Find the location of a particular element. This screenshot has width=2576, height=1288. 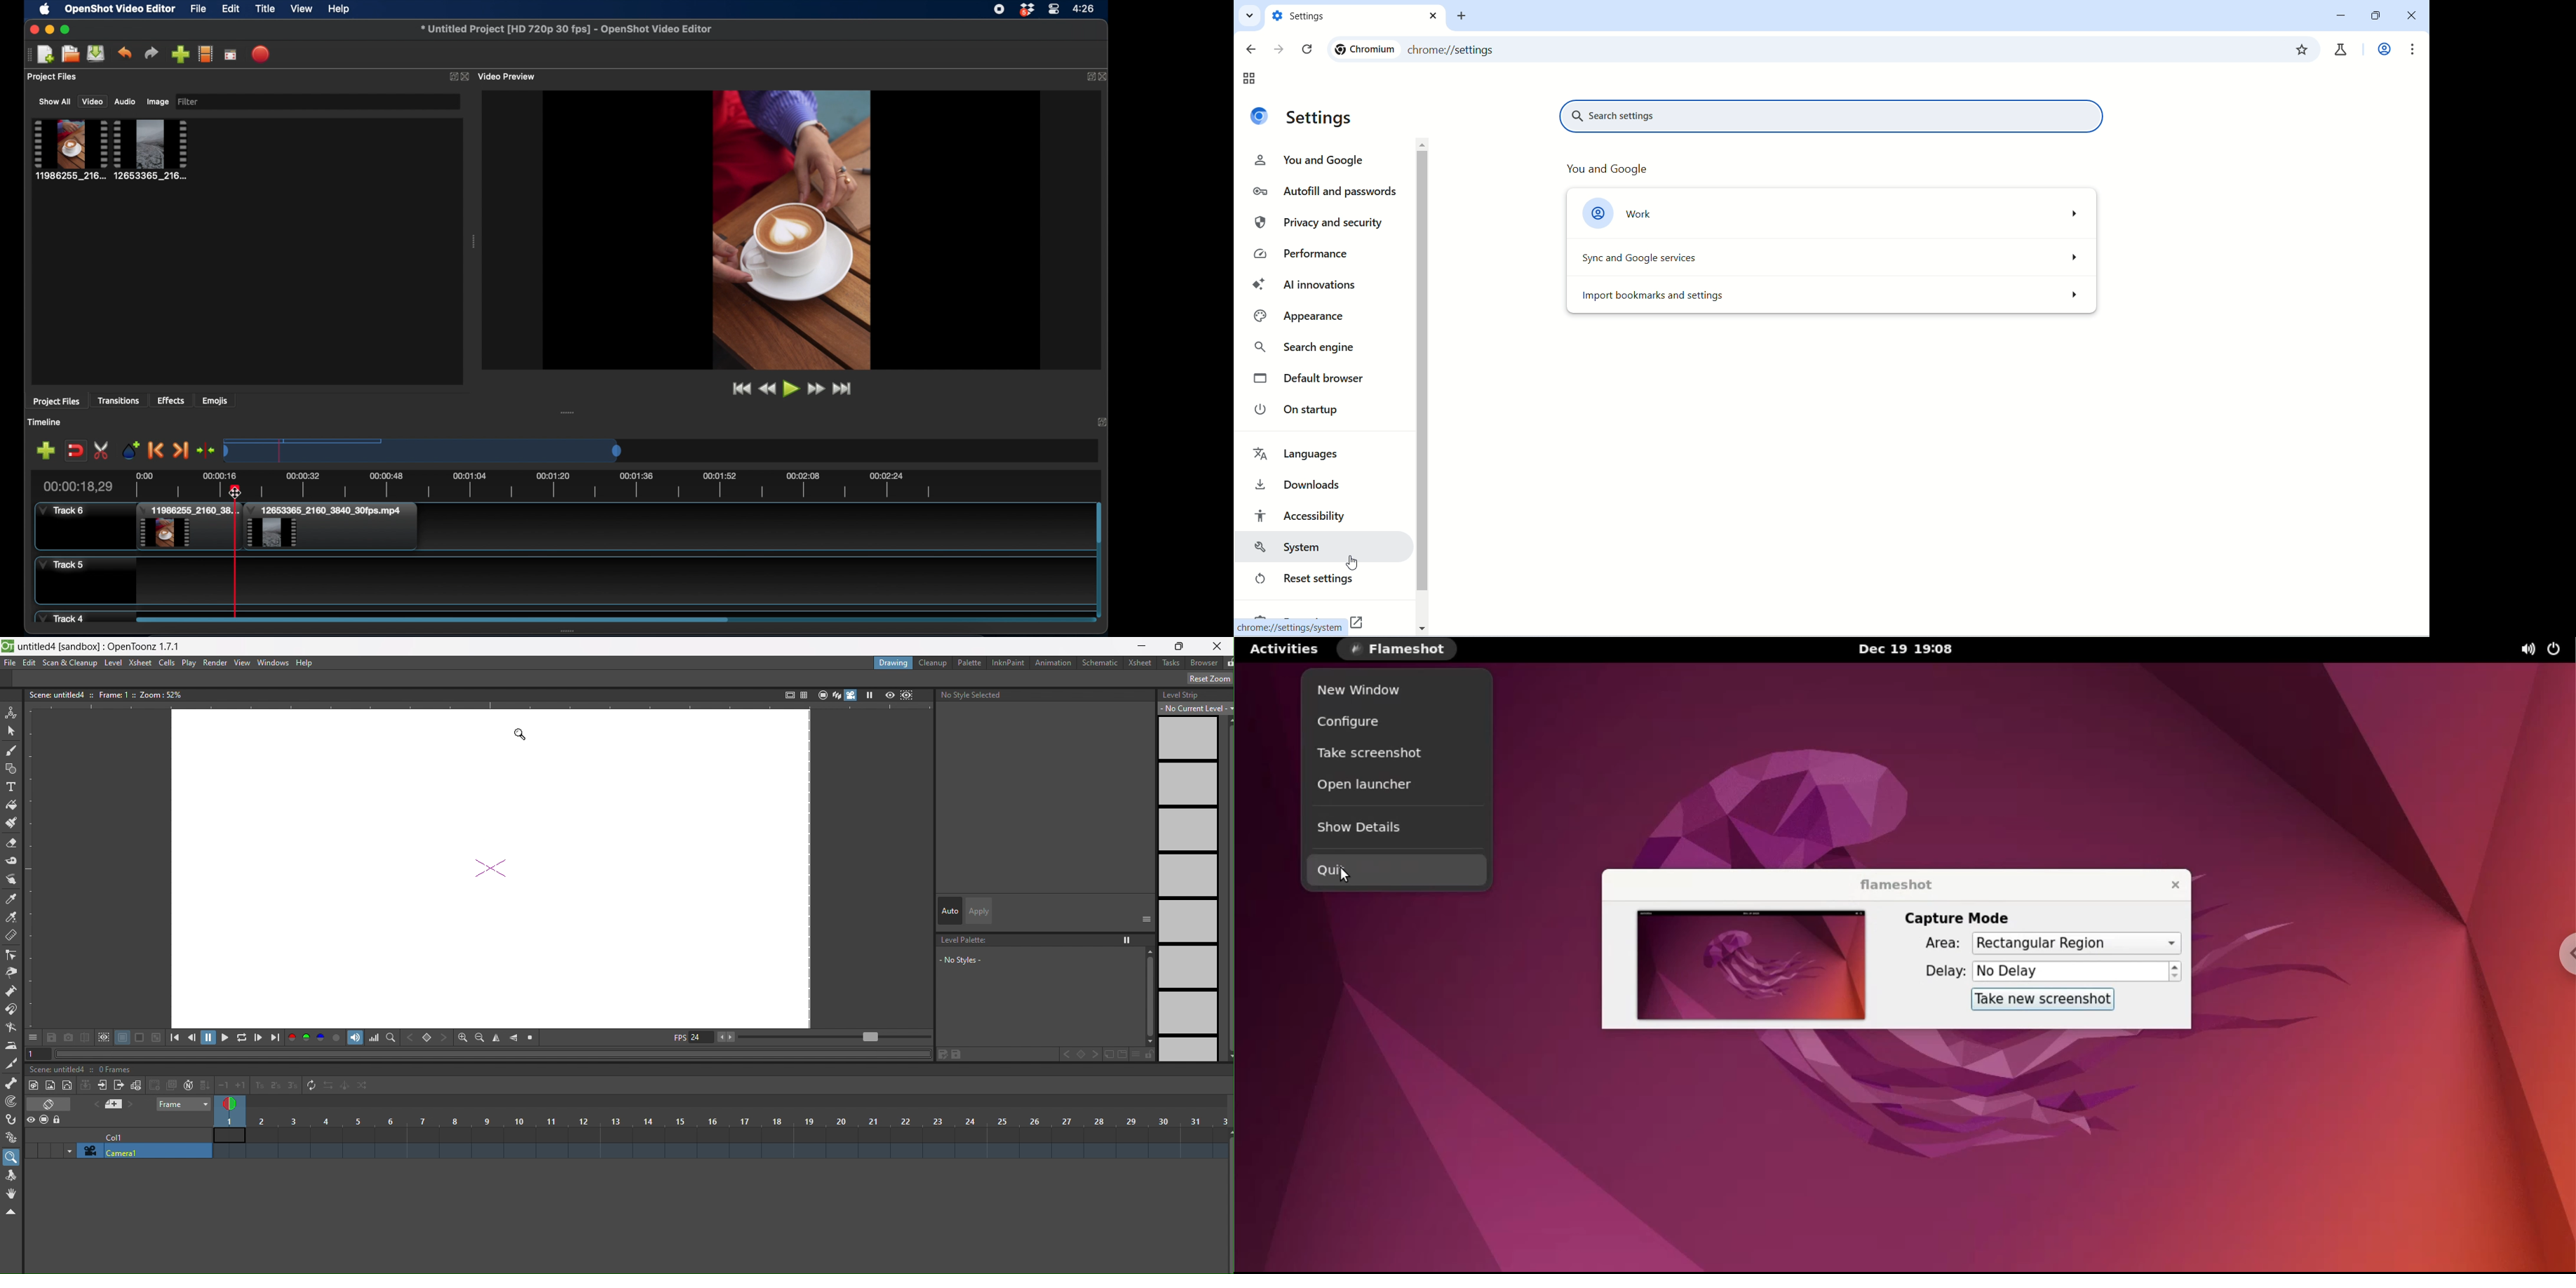

eraser tool is located at coordinates (11, 843).